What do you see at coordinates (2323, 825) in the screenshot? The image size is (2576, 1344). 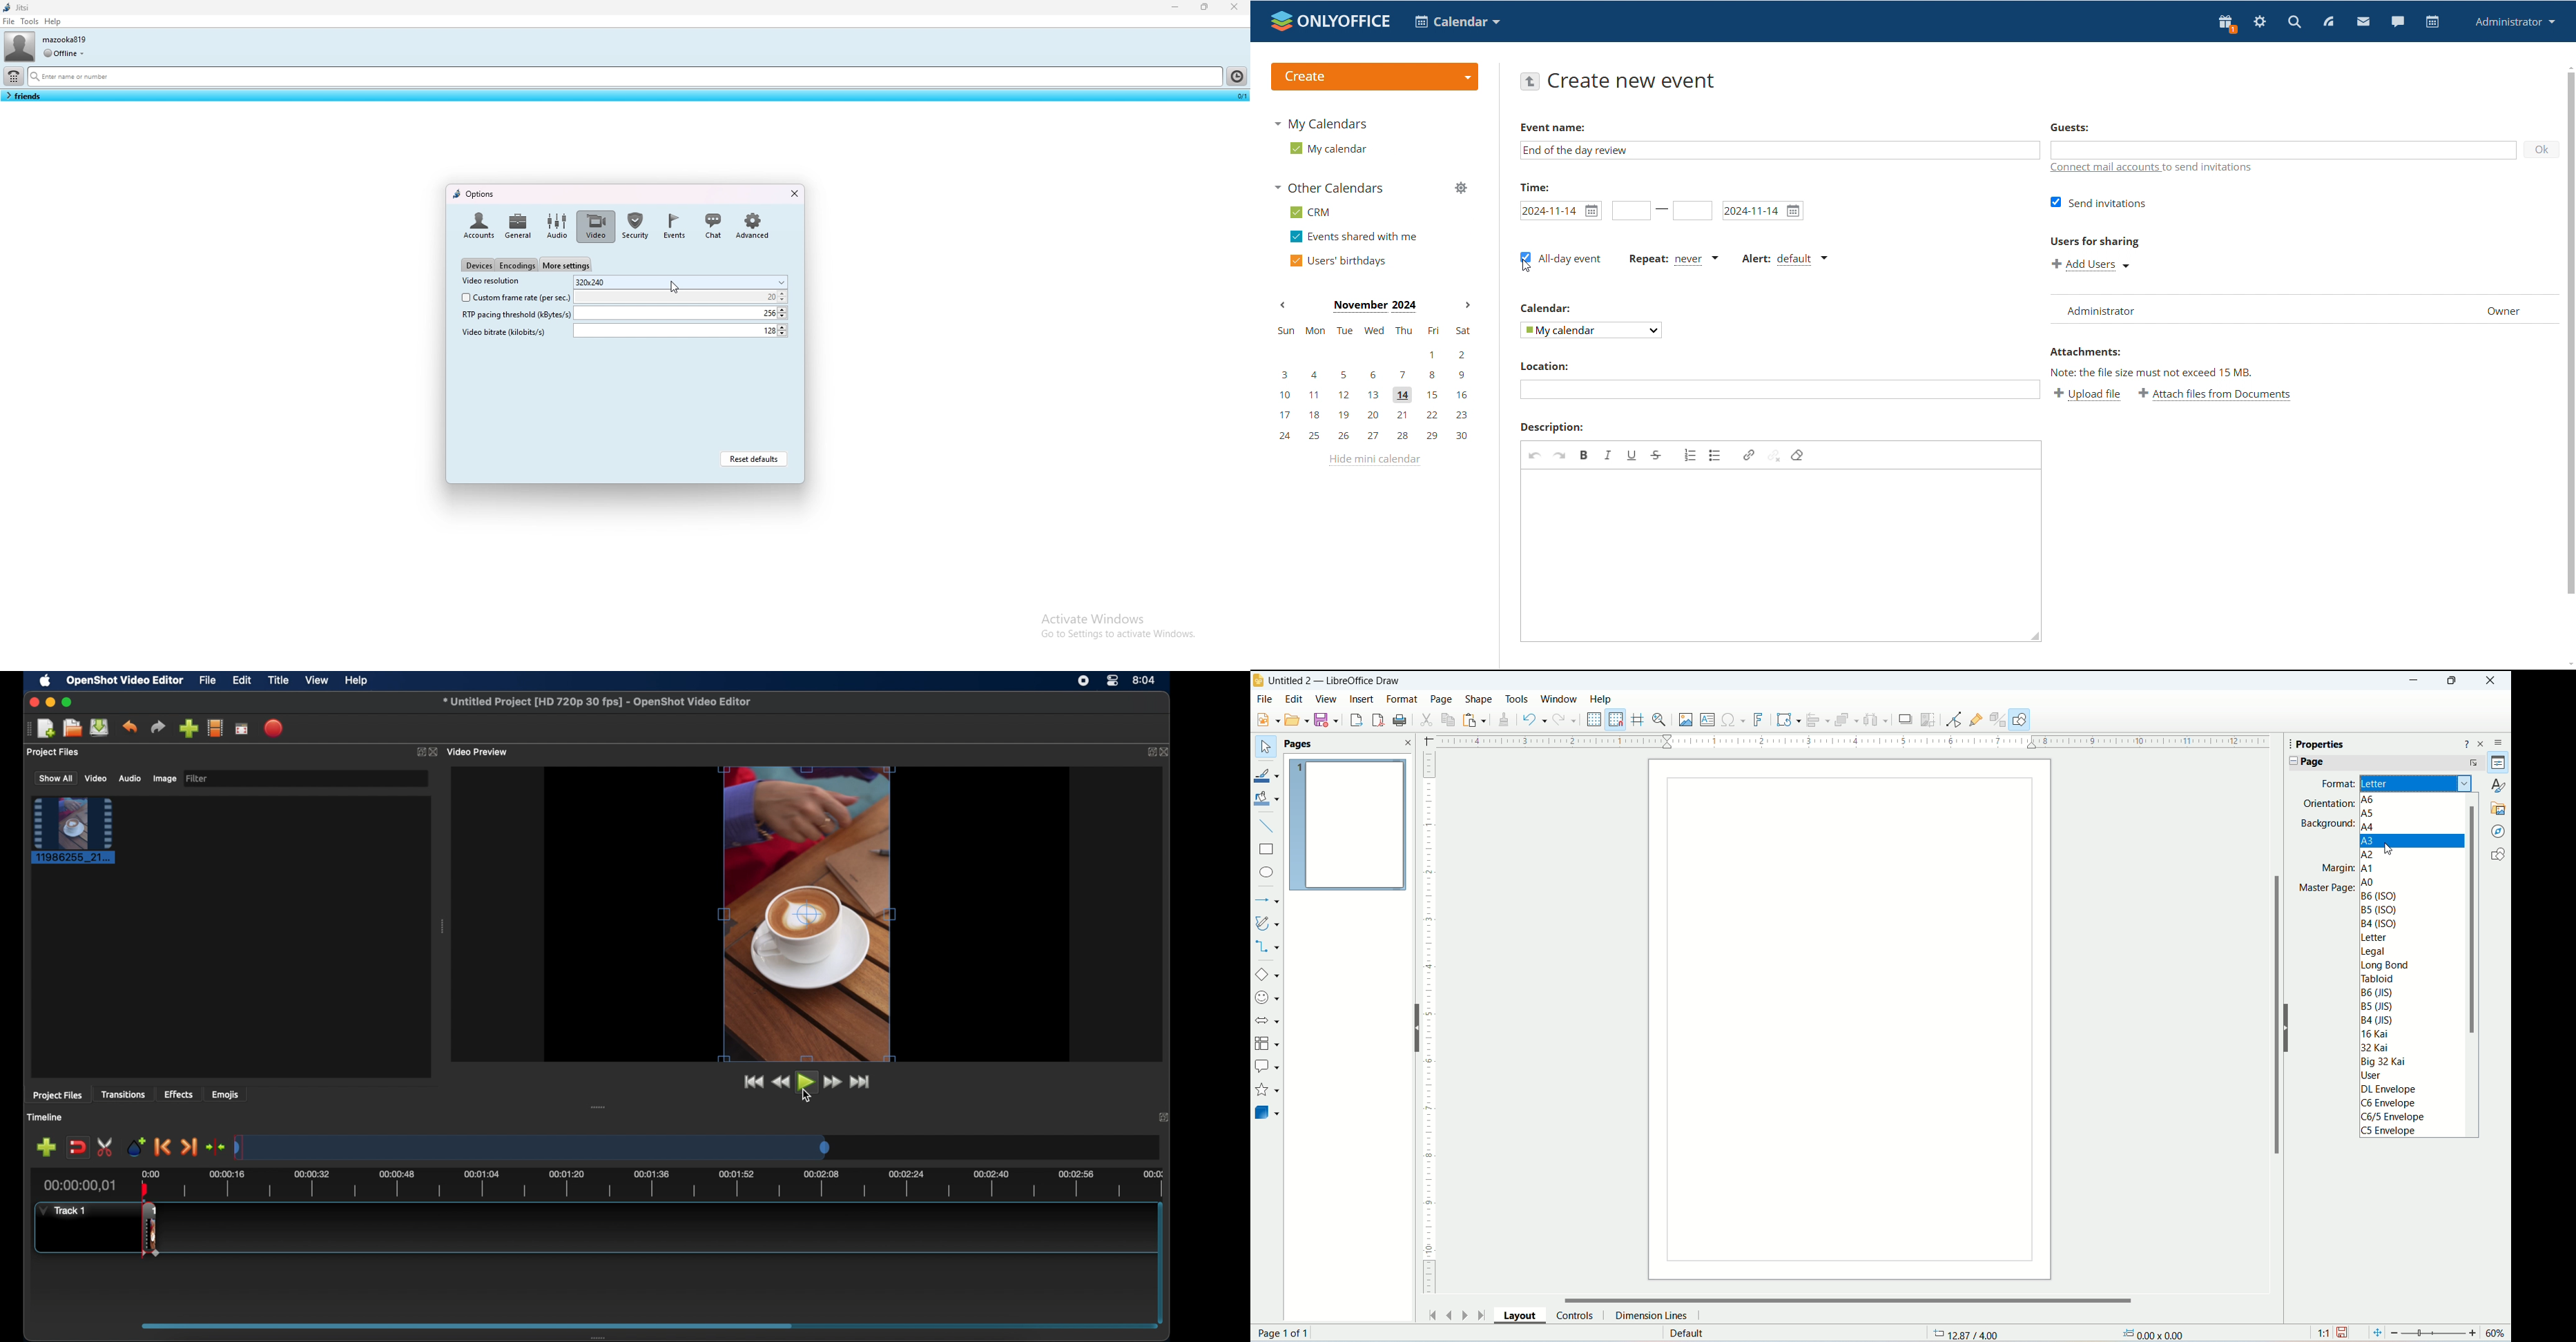 I see `Background` at bounding box center [2323, 825].